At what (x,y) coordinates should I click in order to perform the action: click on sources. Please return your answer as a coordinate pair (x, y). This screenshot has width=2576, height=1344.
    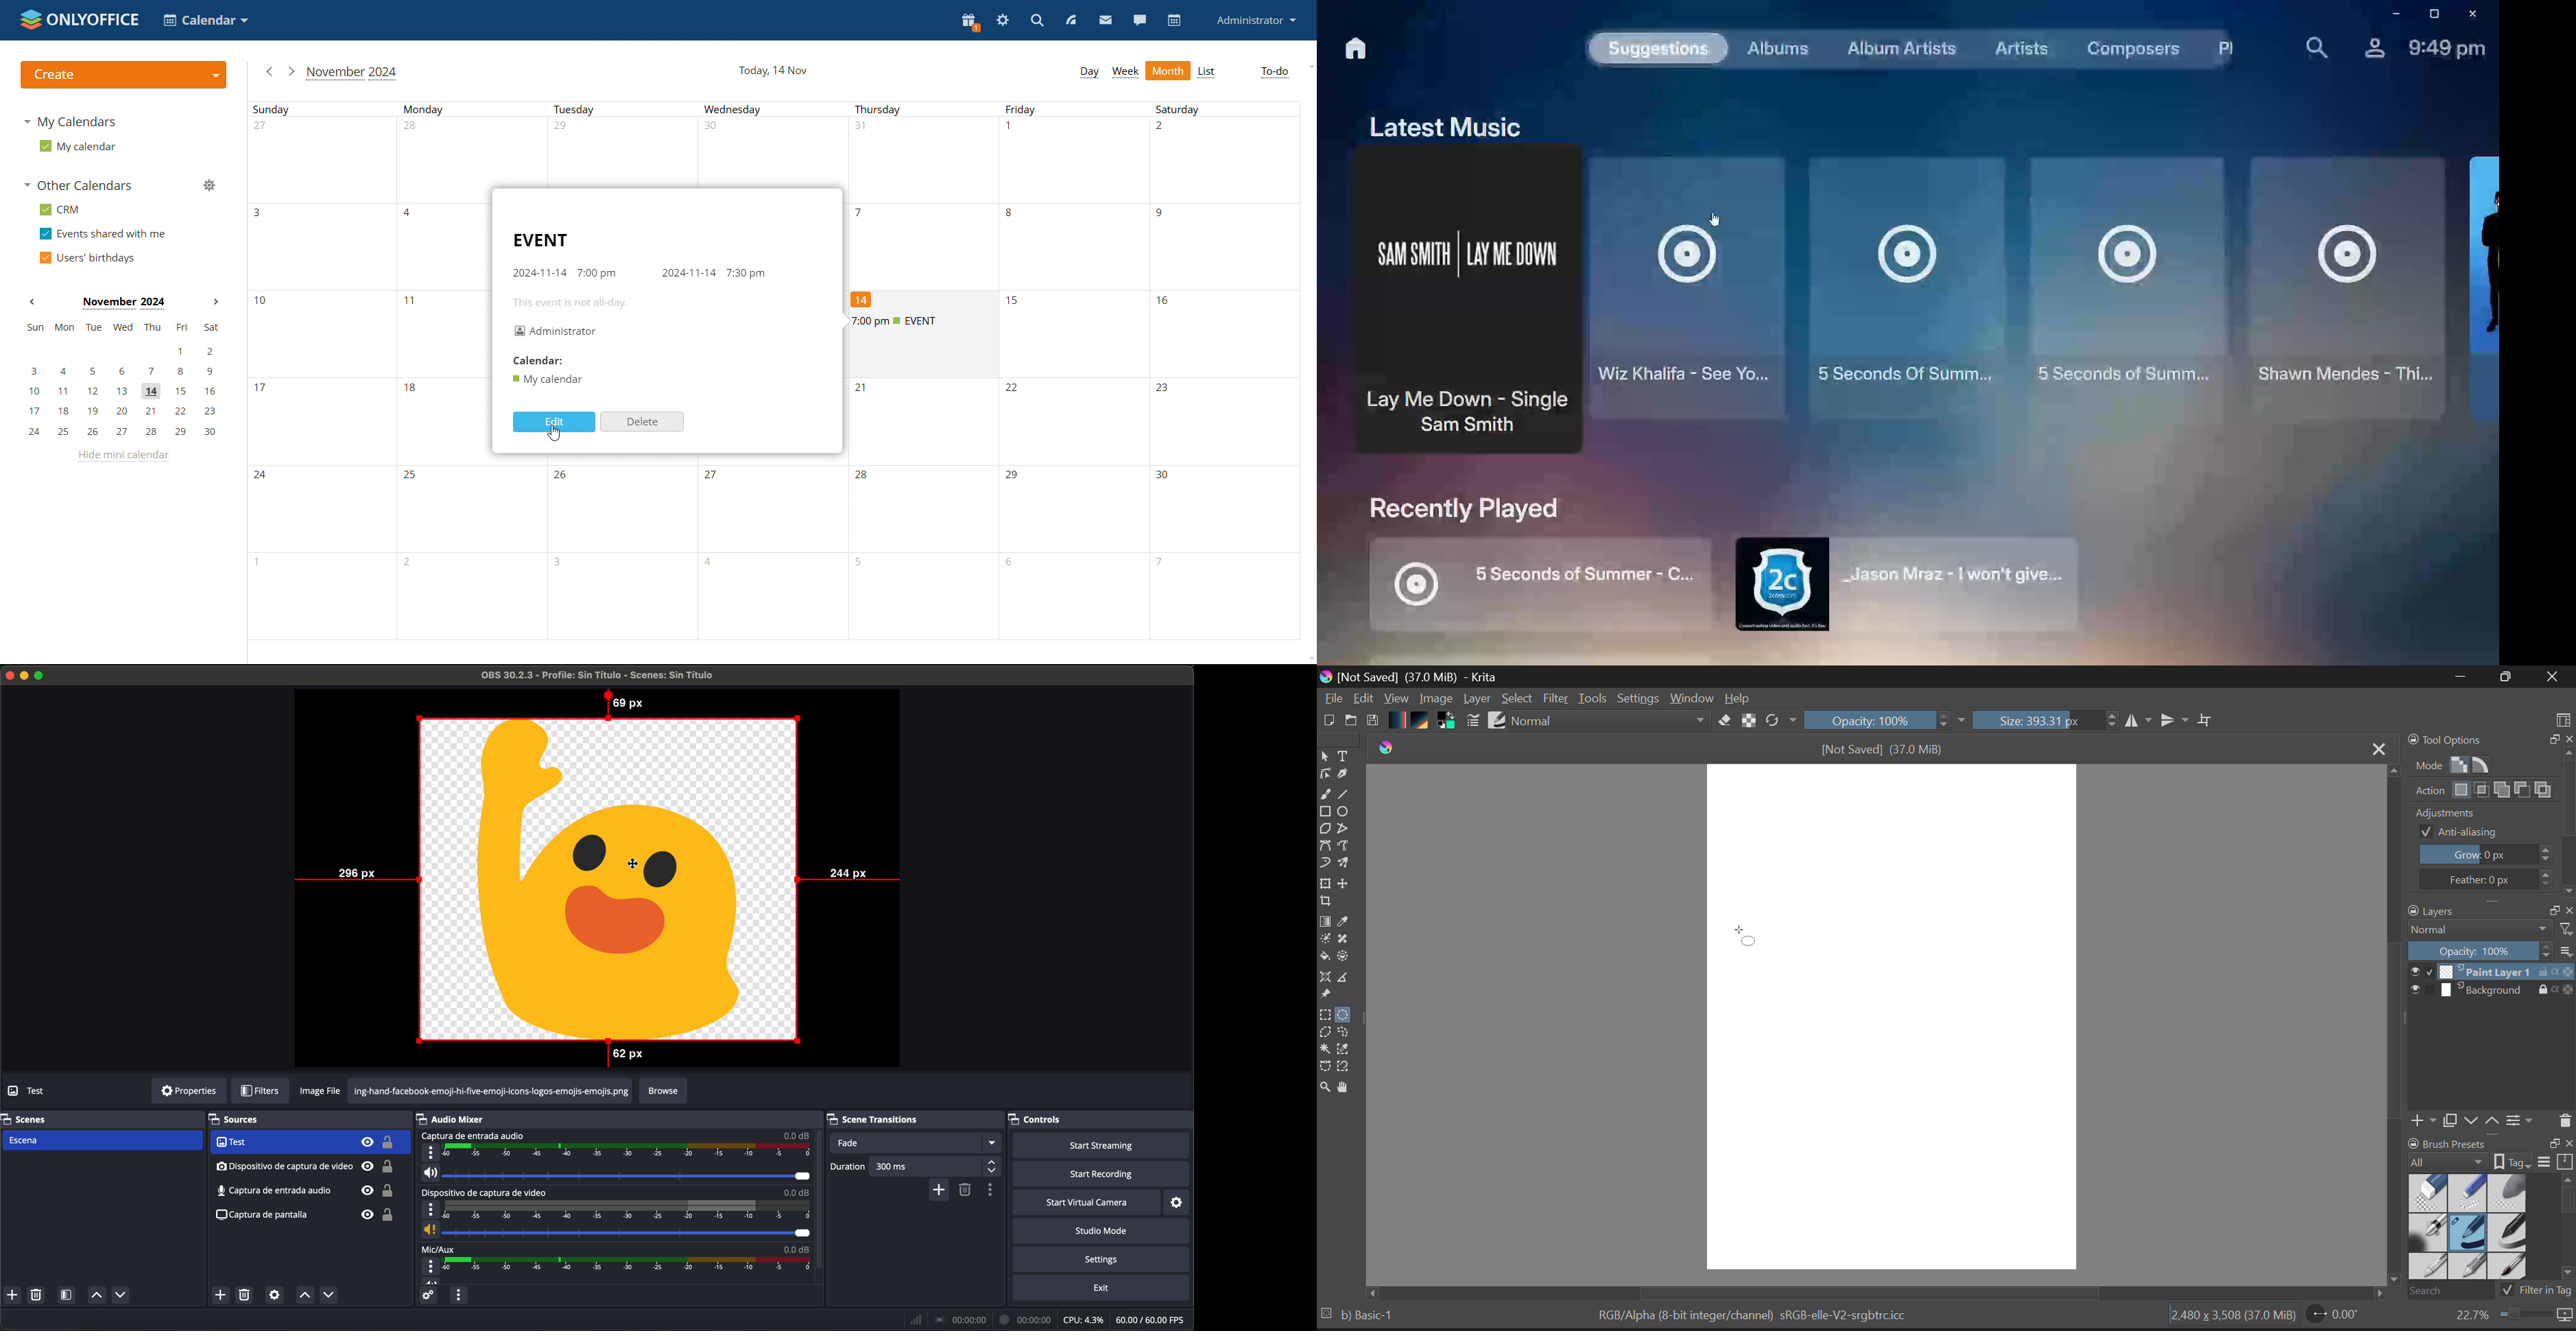
    Looking at the image, I should click on (246, 1120).